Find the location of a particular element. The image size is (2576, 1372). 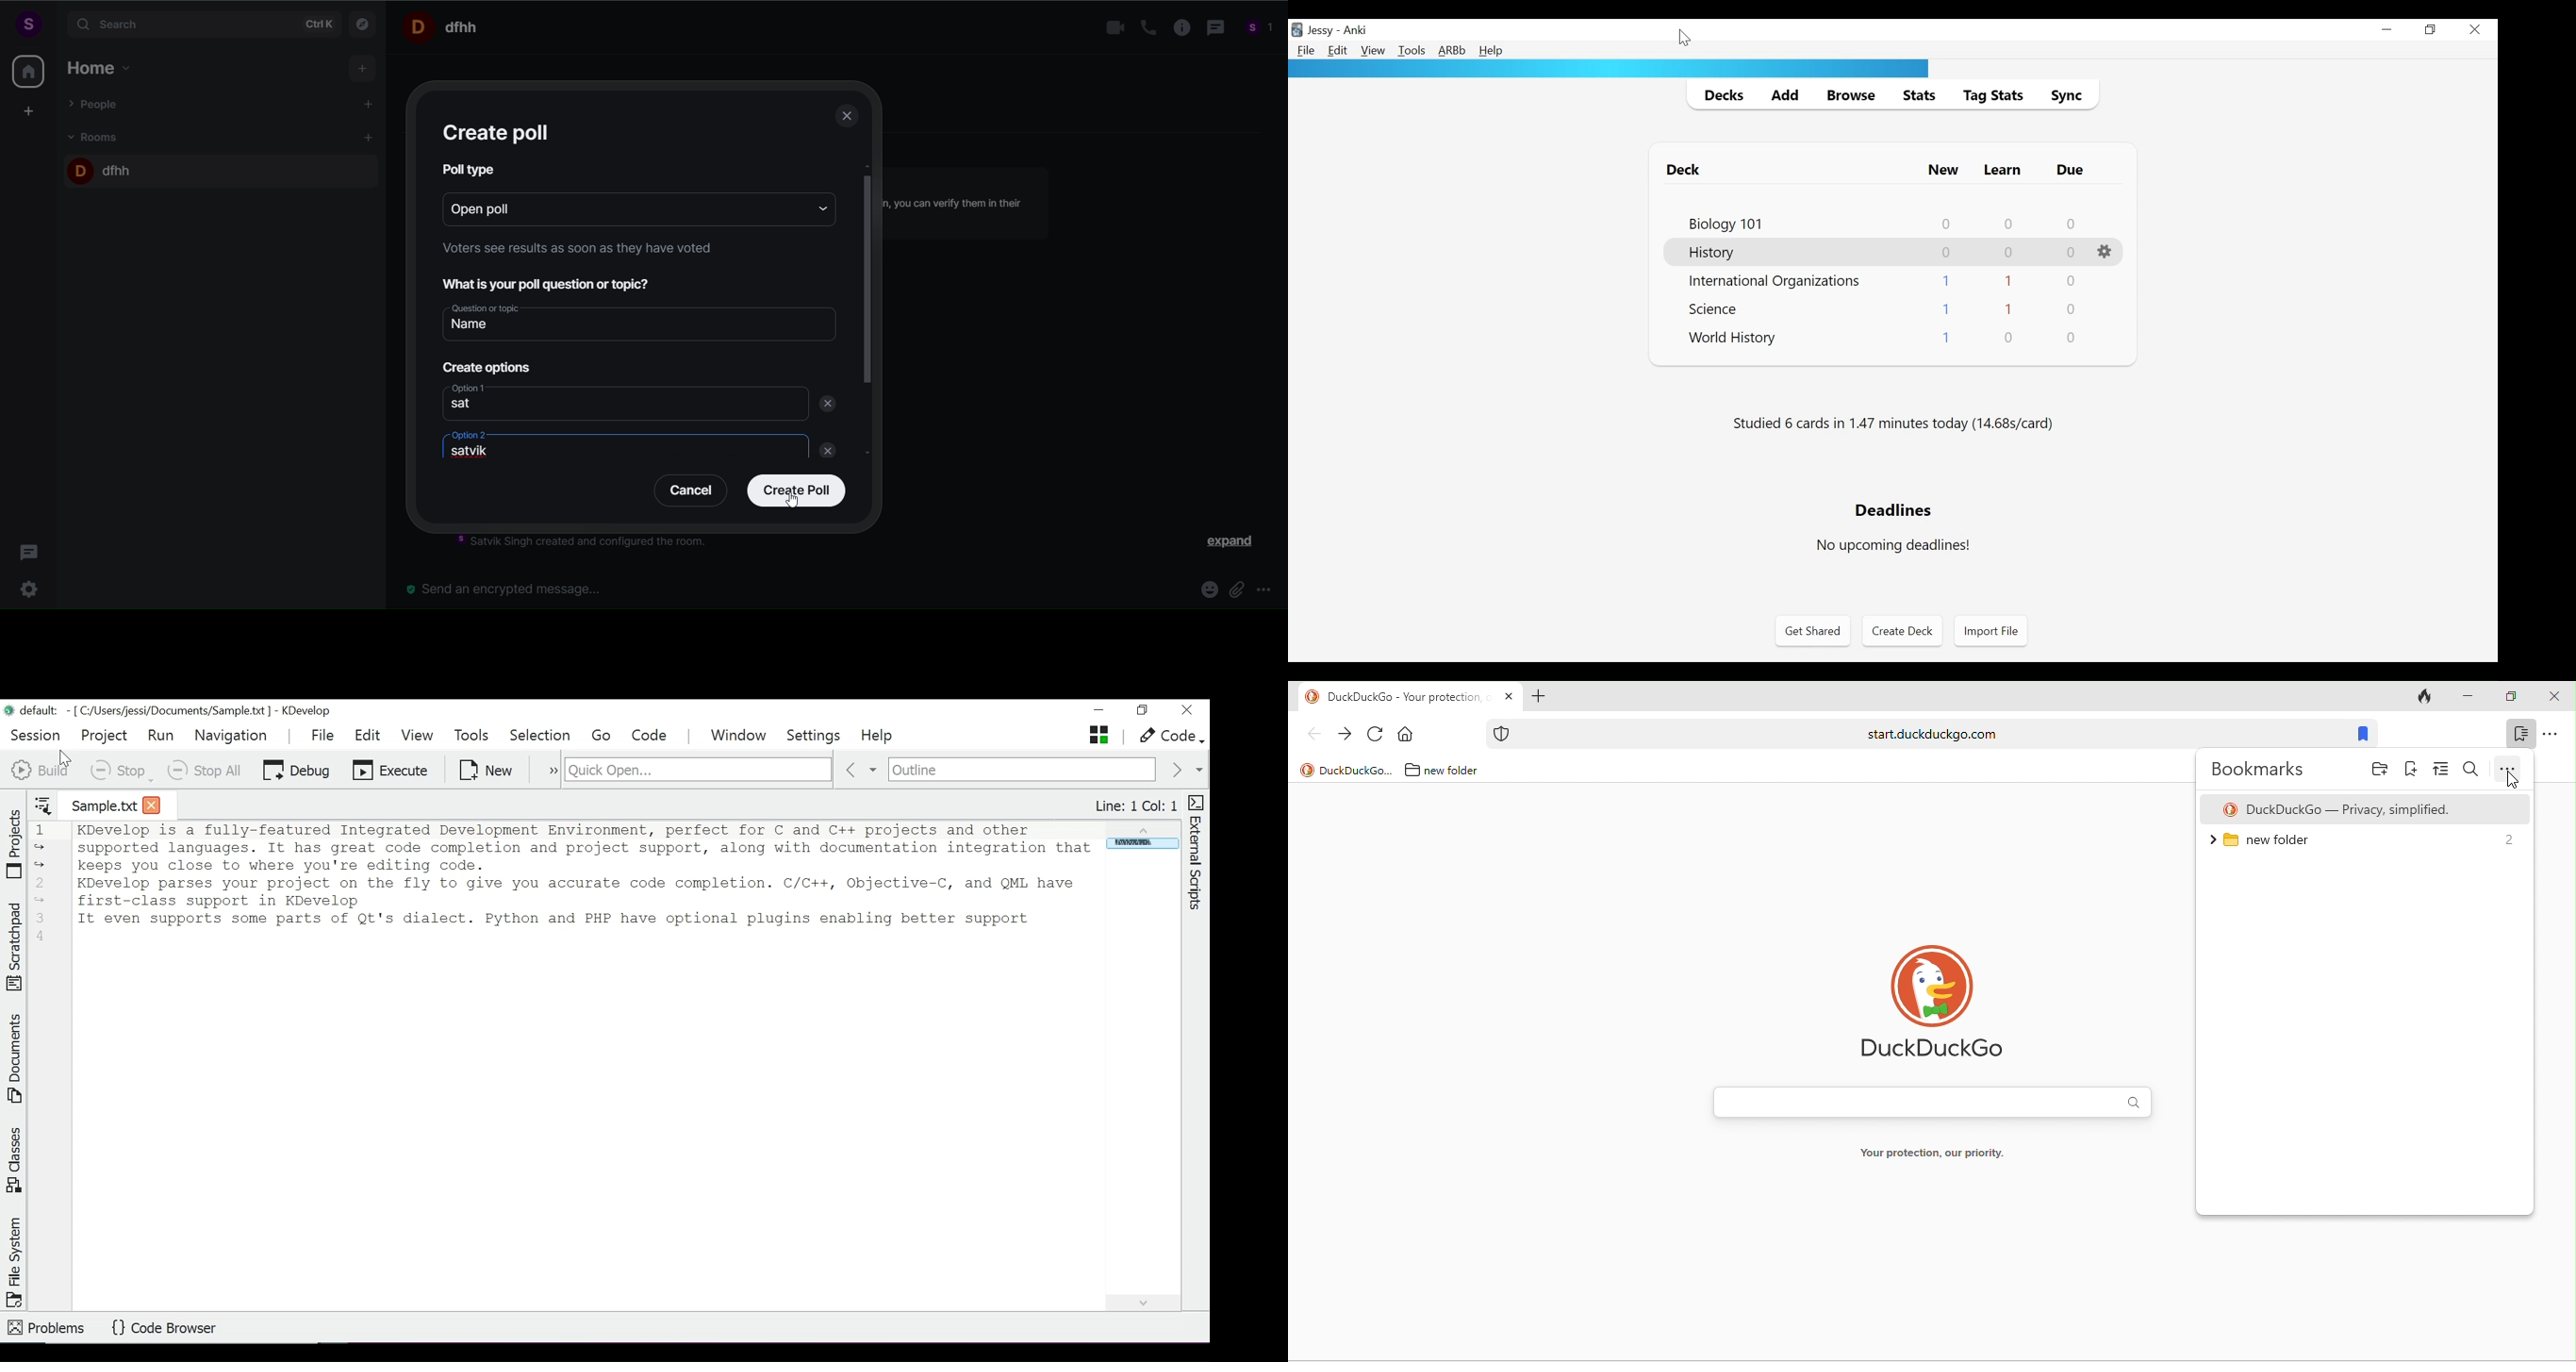

attachment is located at coordinates (1238, 590).